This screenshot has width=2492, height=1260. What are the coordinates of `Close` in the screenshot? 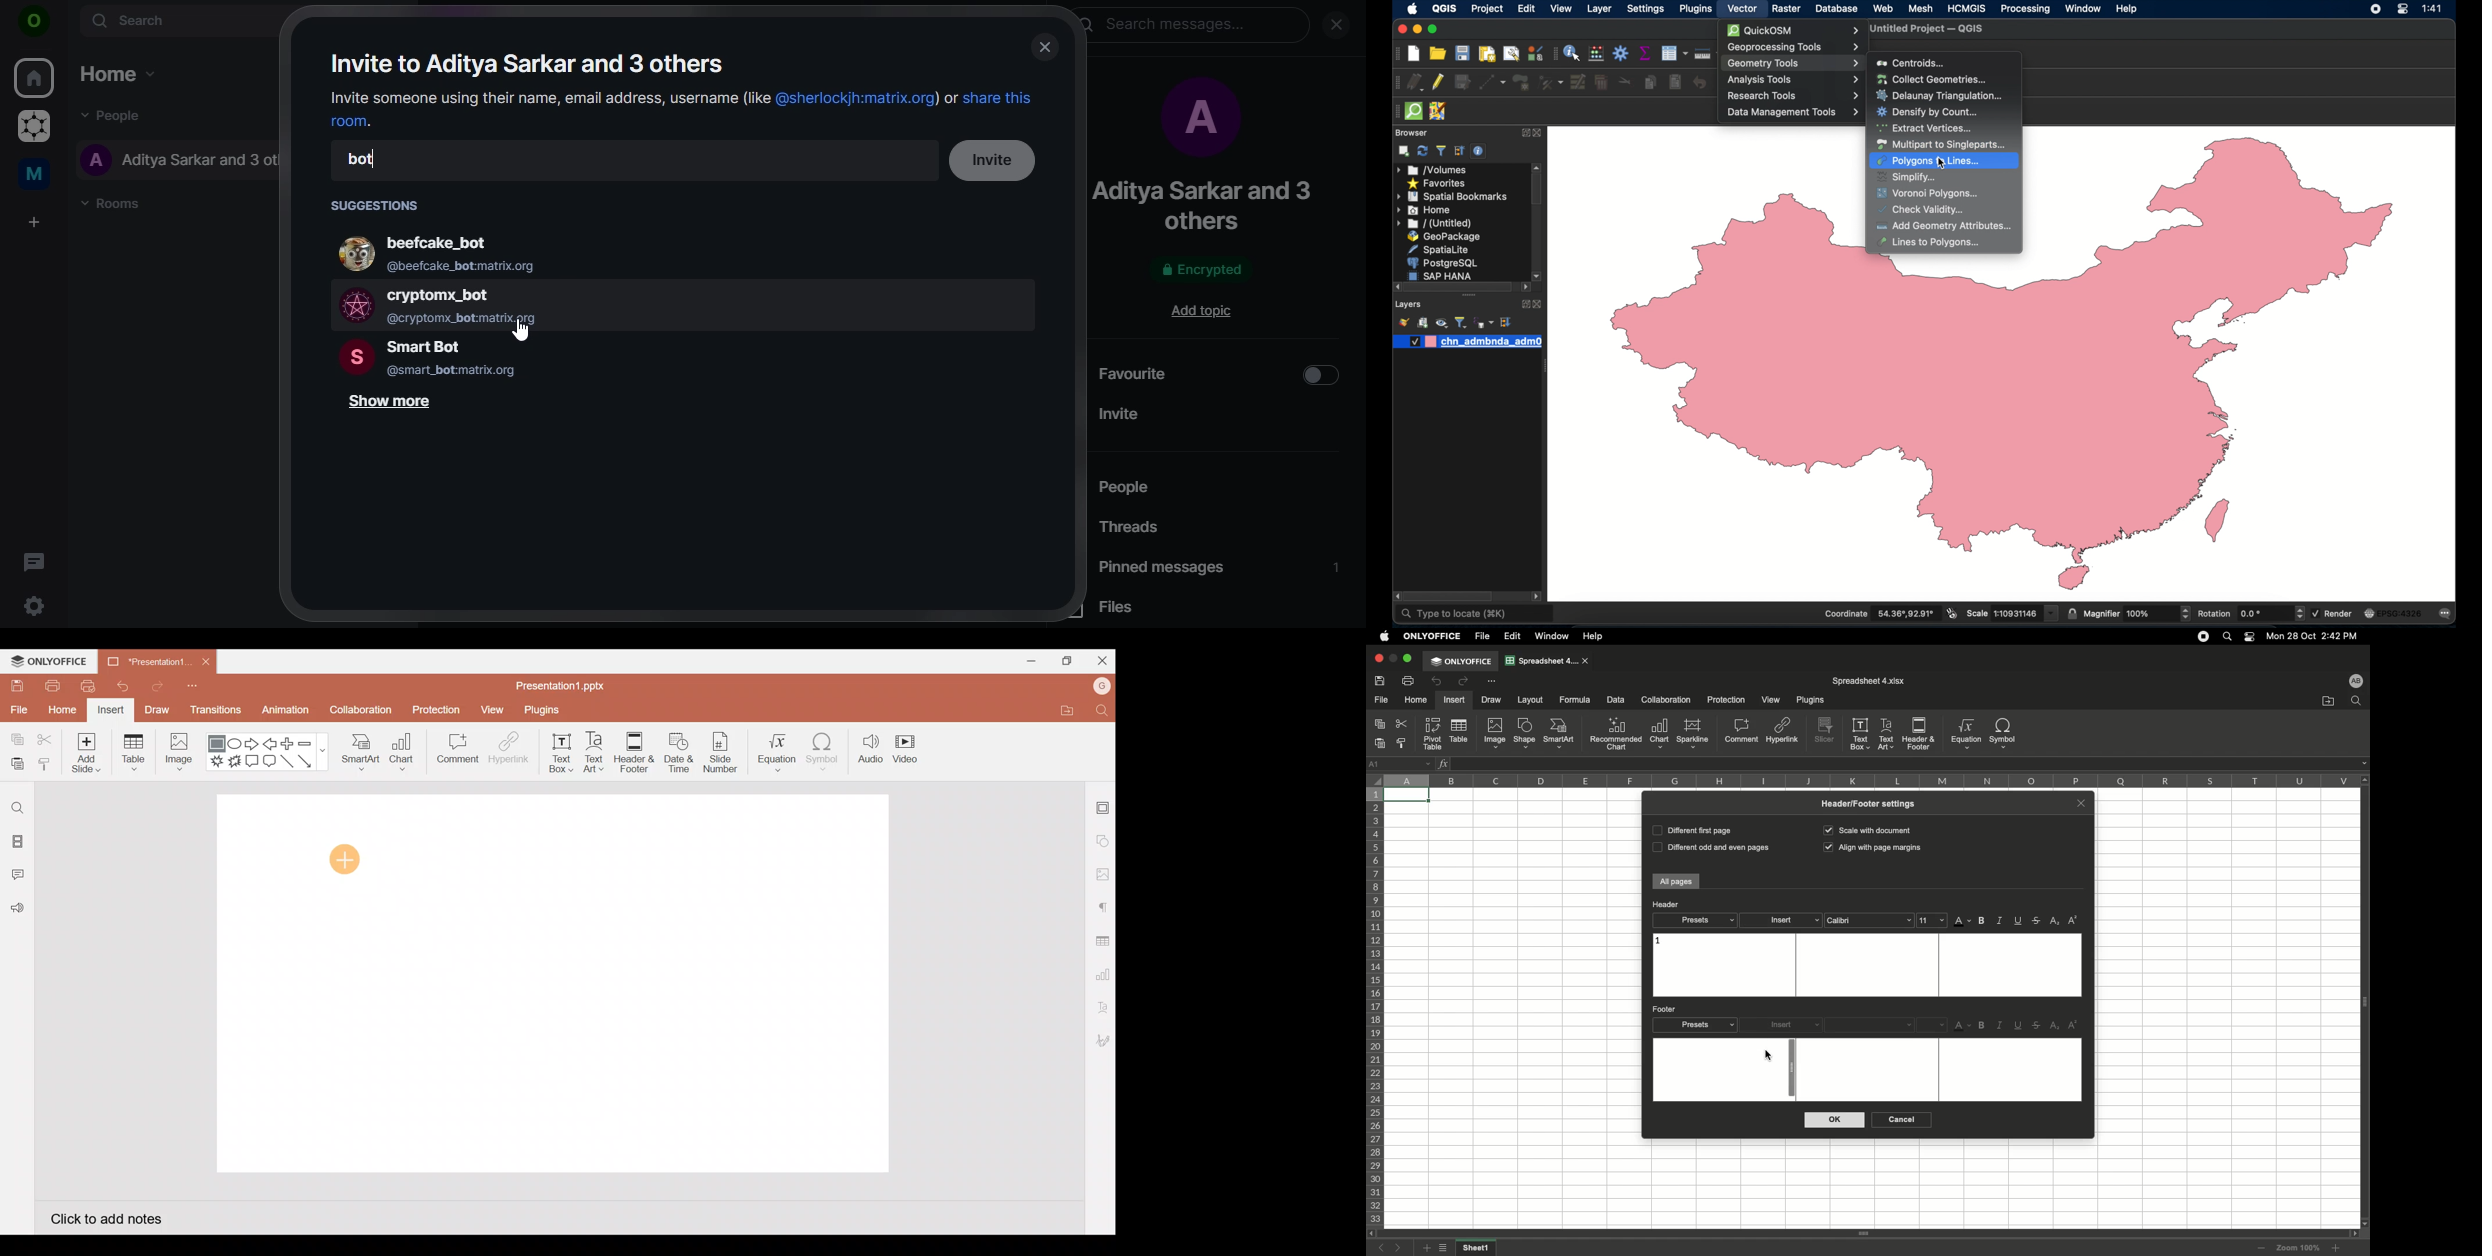 It's located at (1378, 659).